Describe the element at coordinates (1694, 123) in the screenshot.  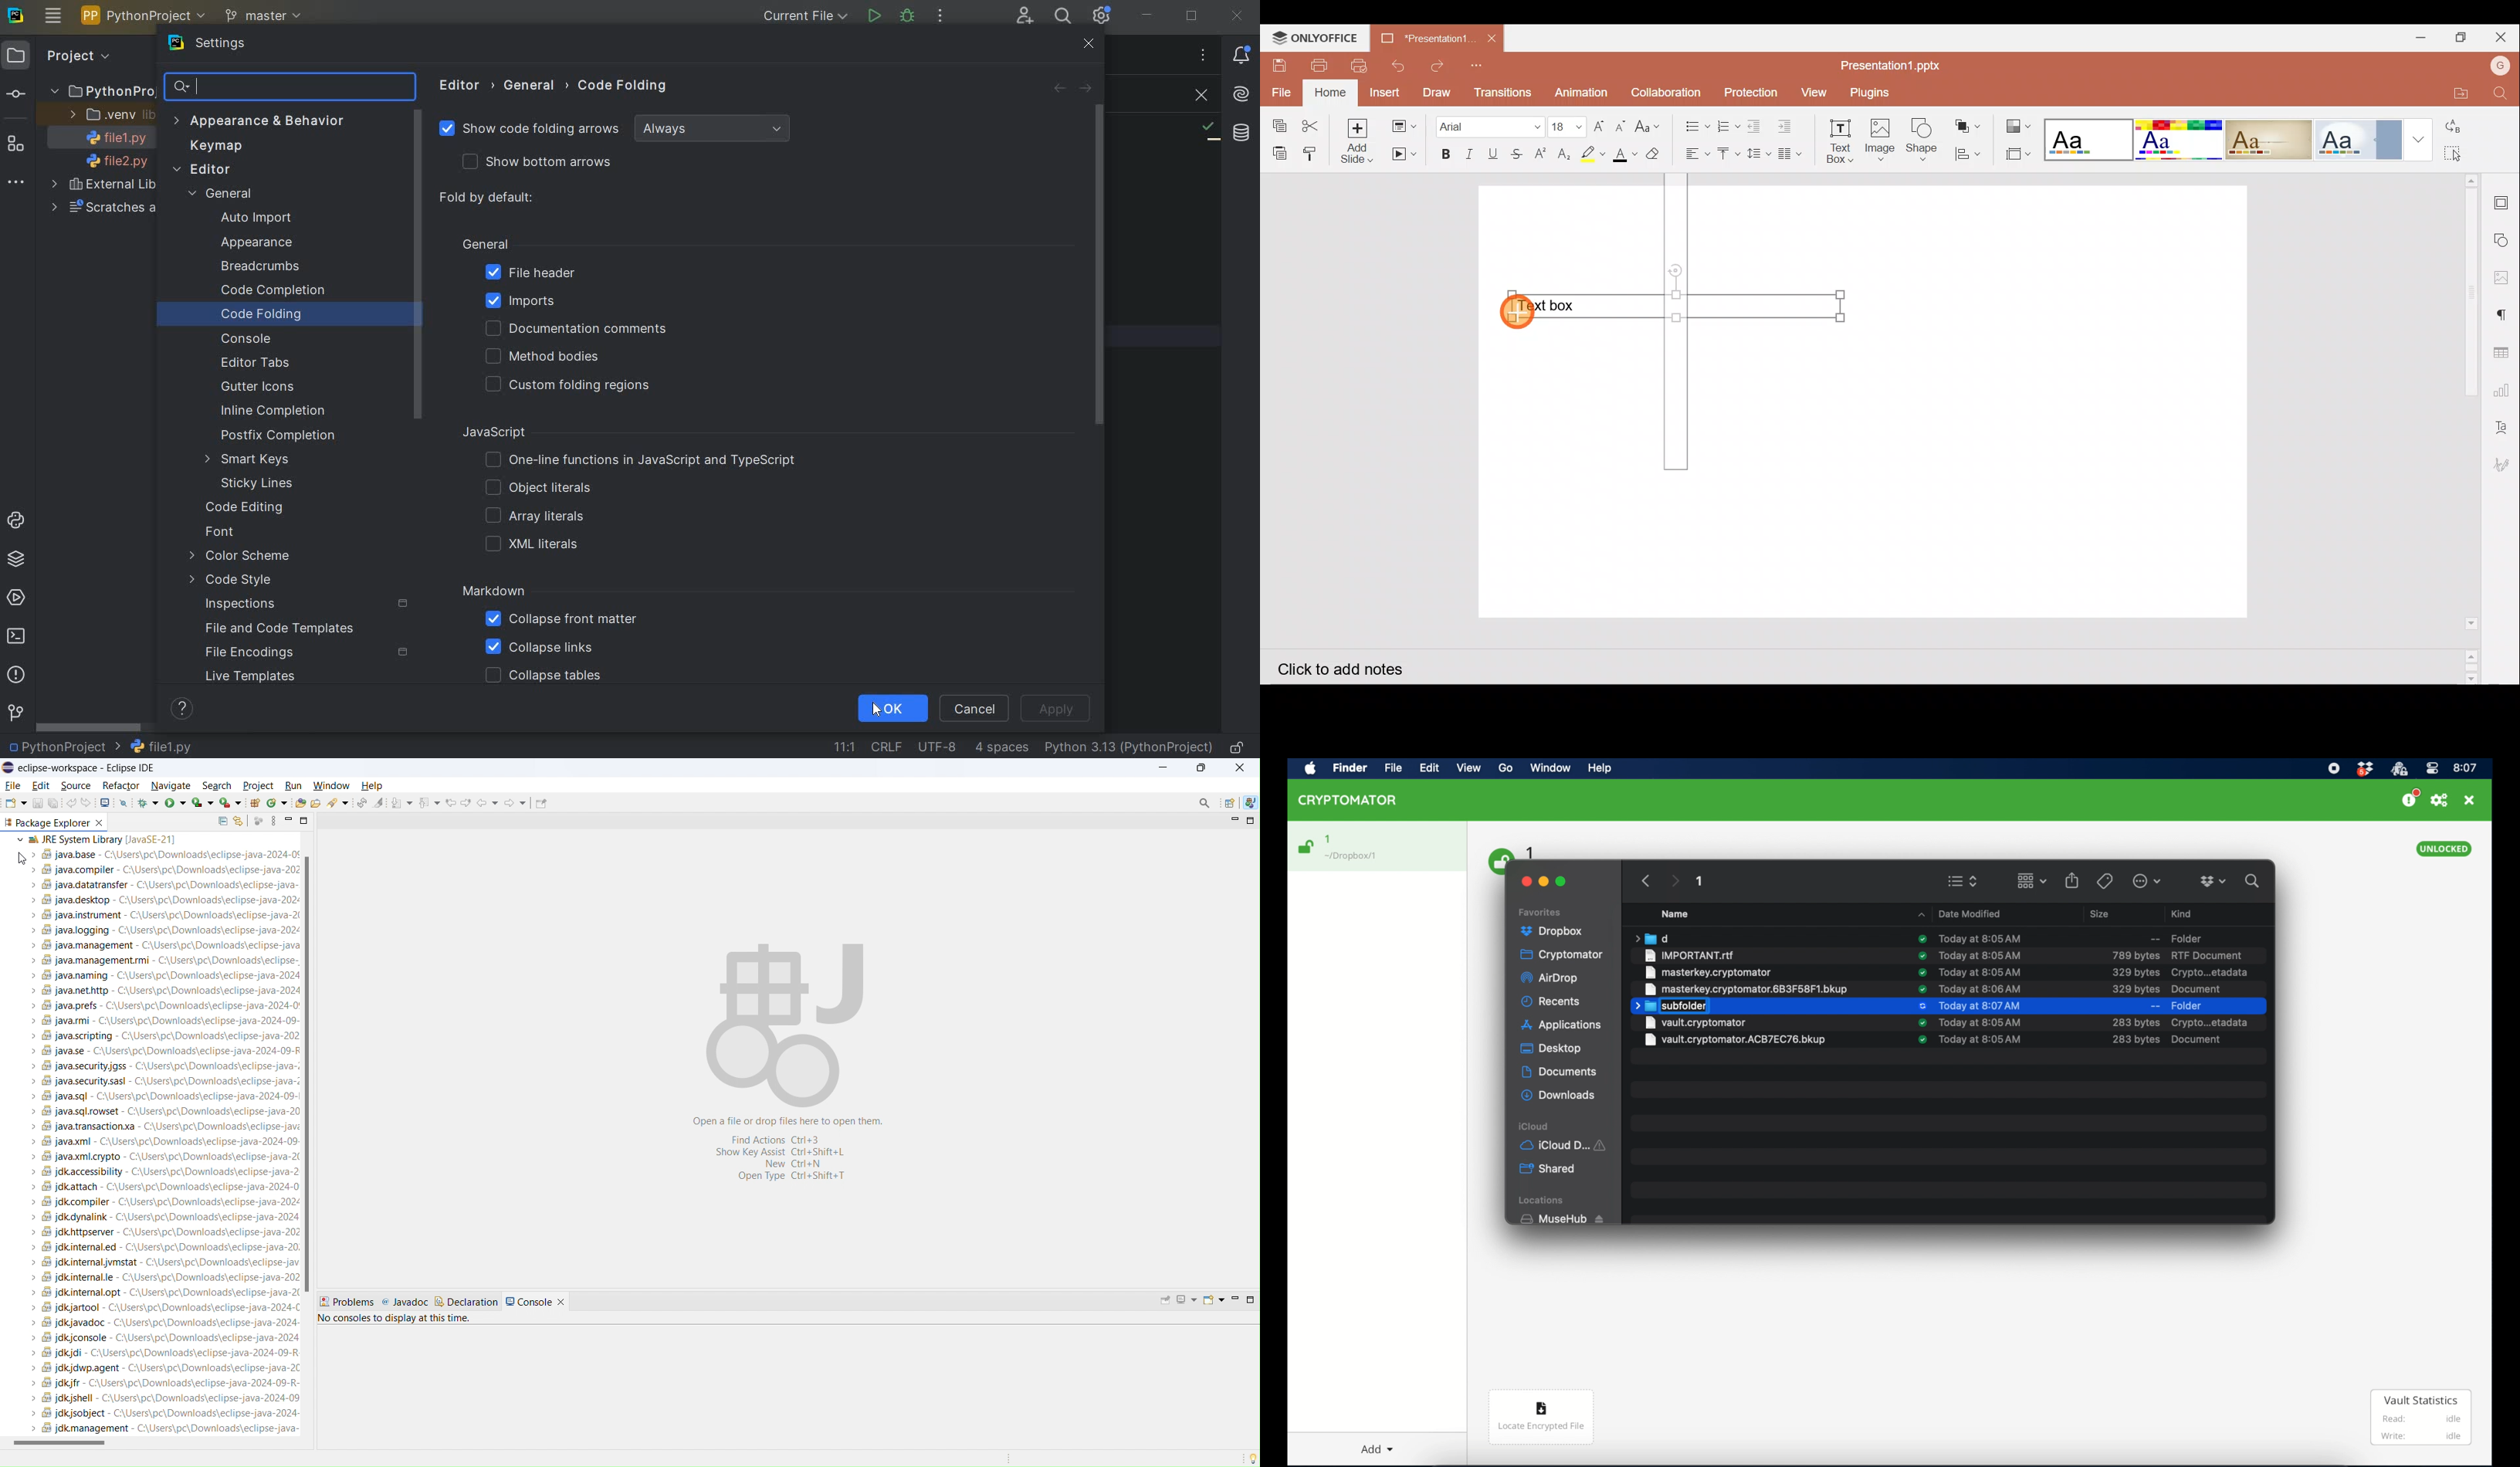
I see `Bullets` at that location.